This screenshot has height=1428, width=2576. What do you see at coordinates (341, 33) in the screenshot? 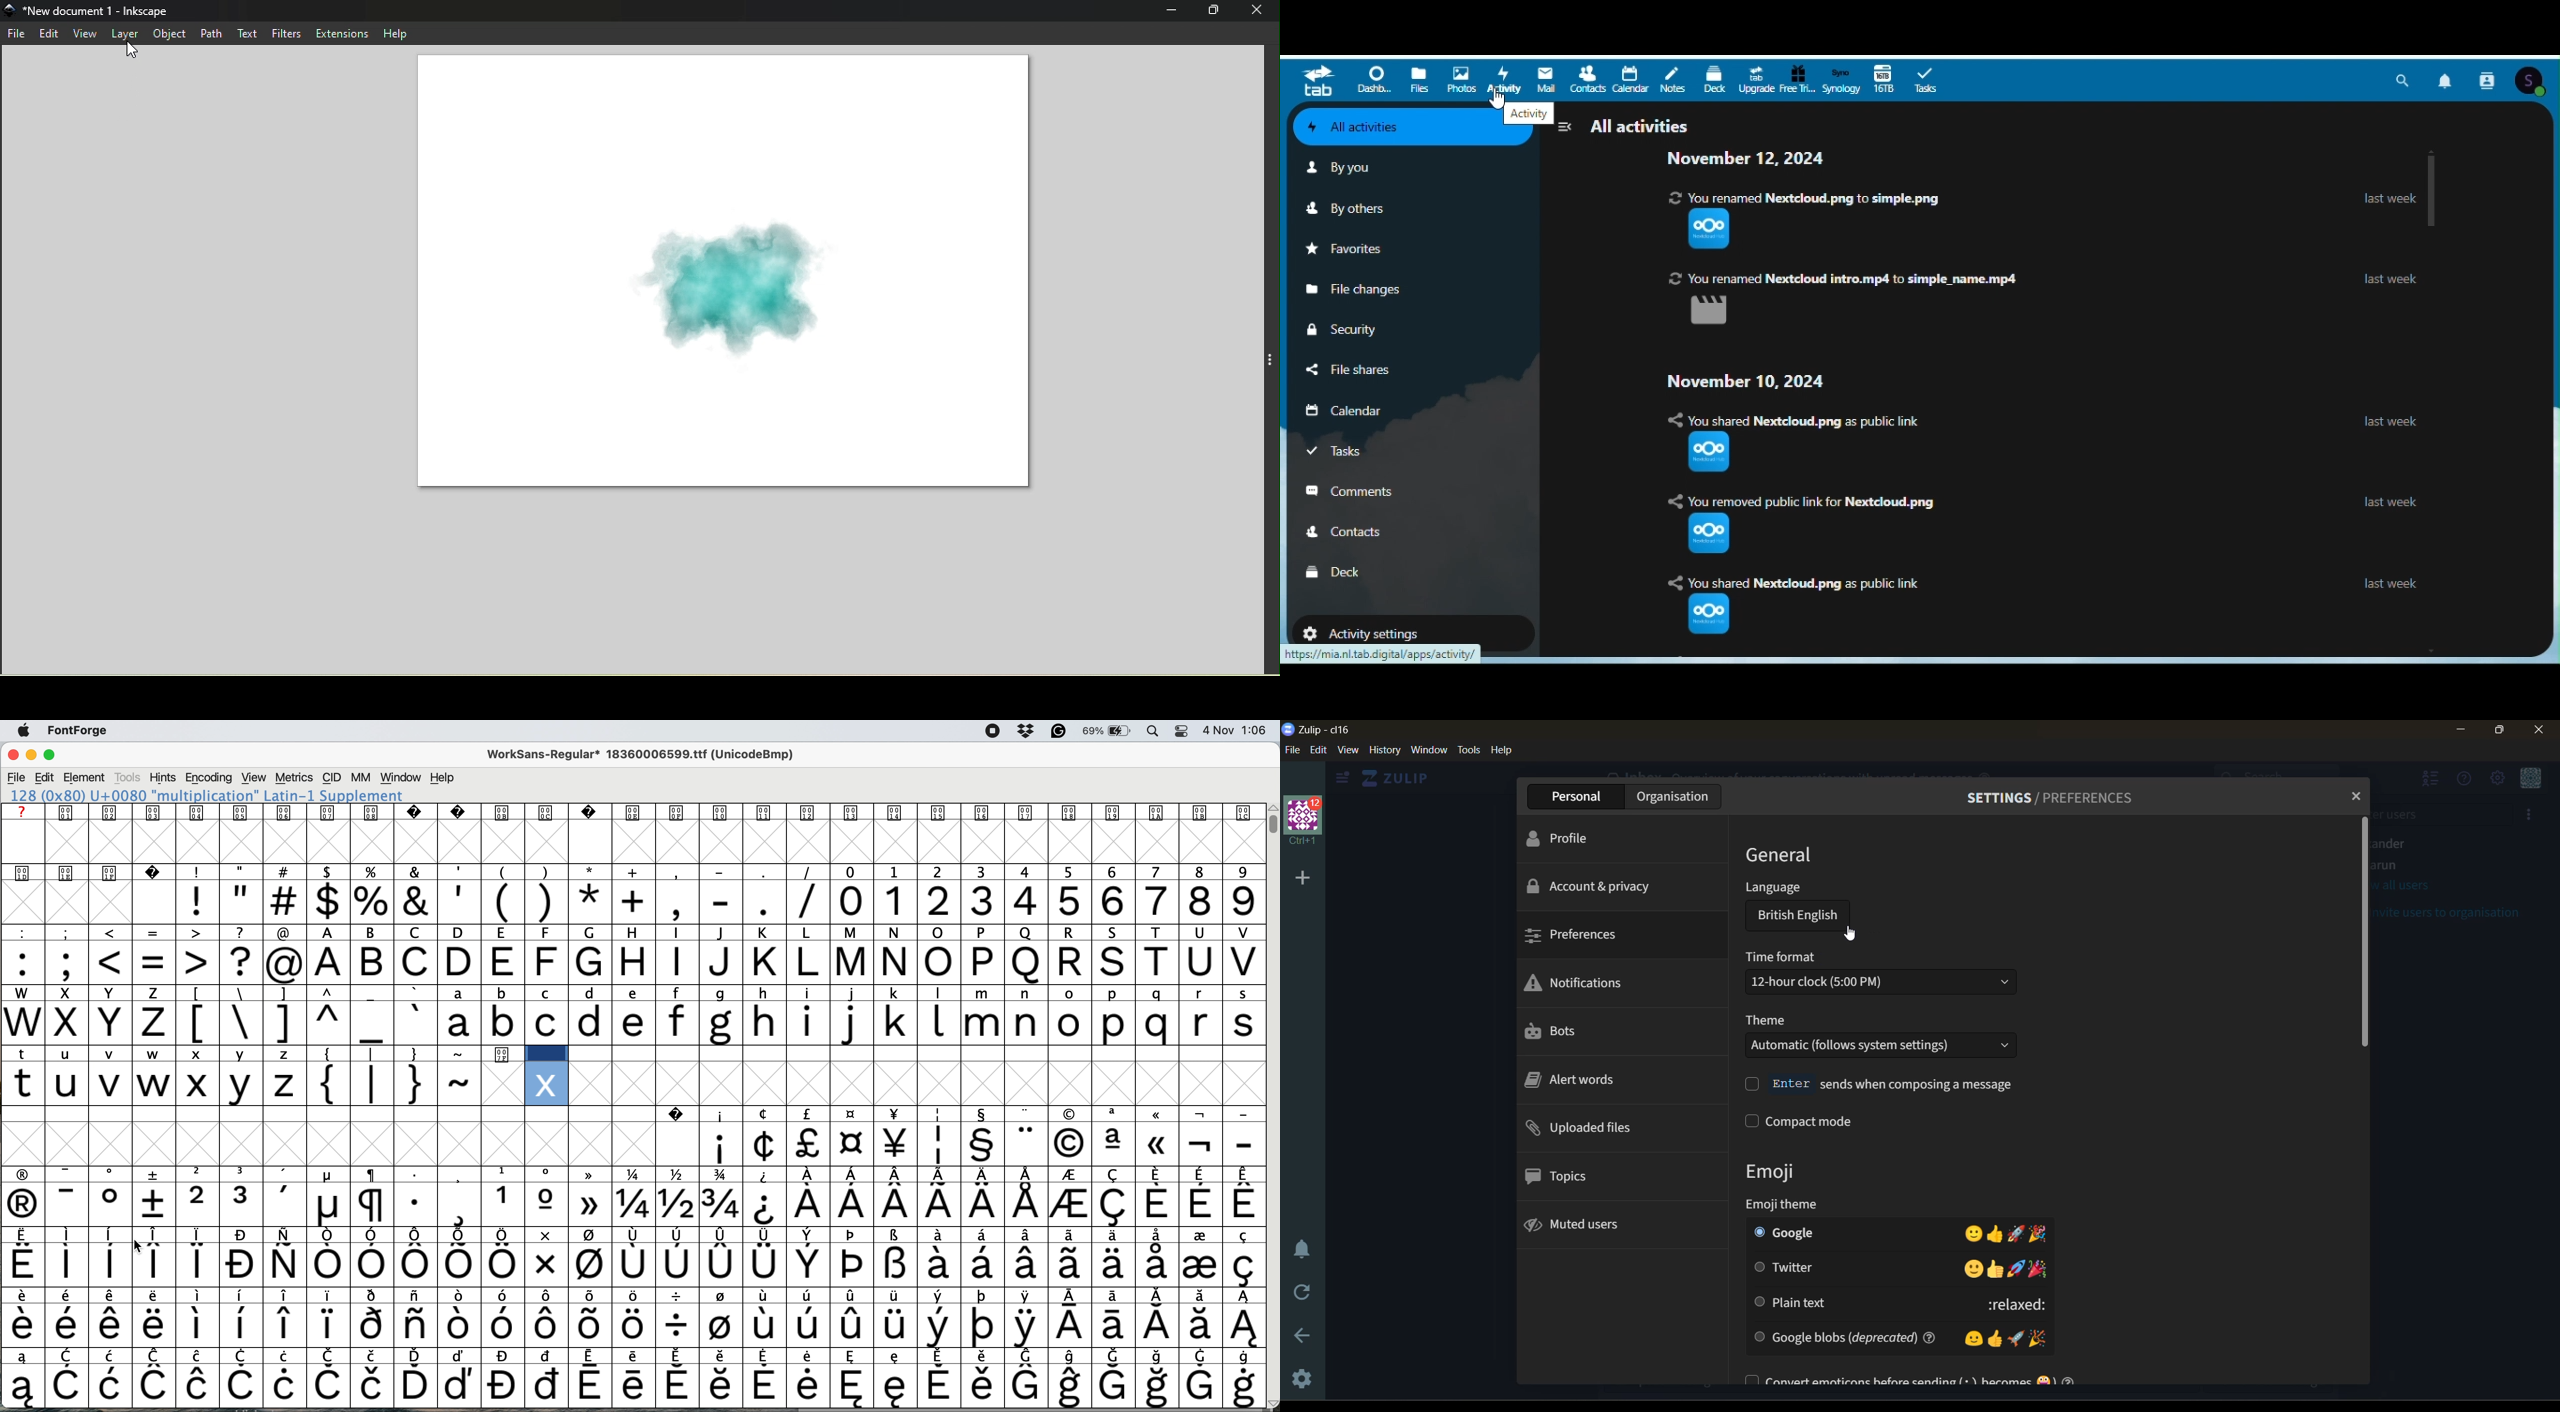
I see `Extensions` at bounding box center [341, 33].